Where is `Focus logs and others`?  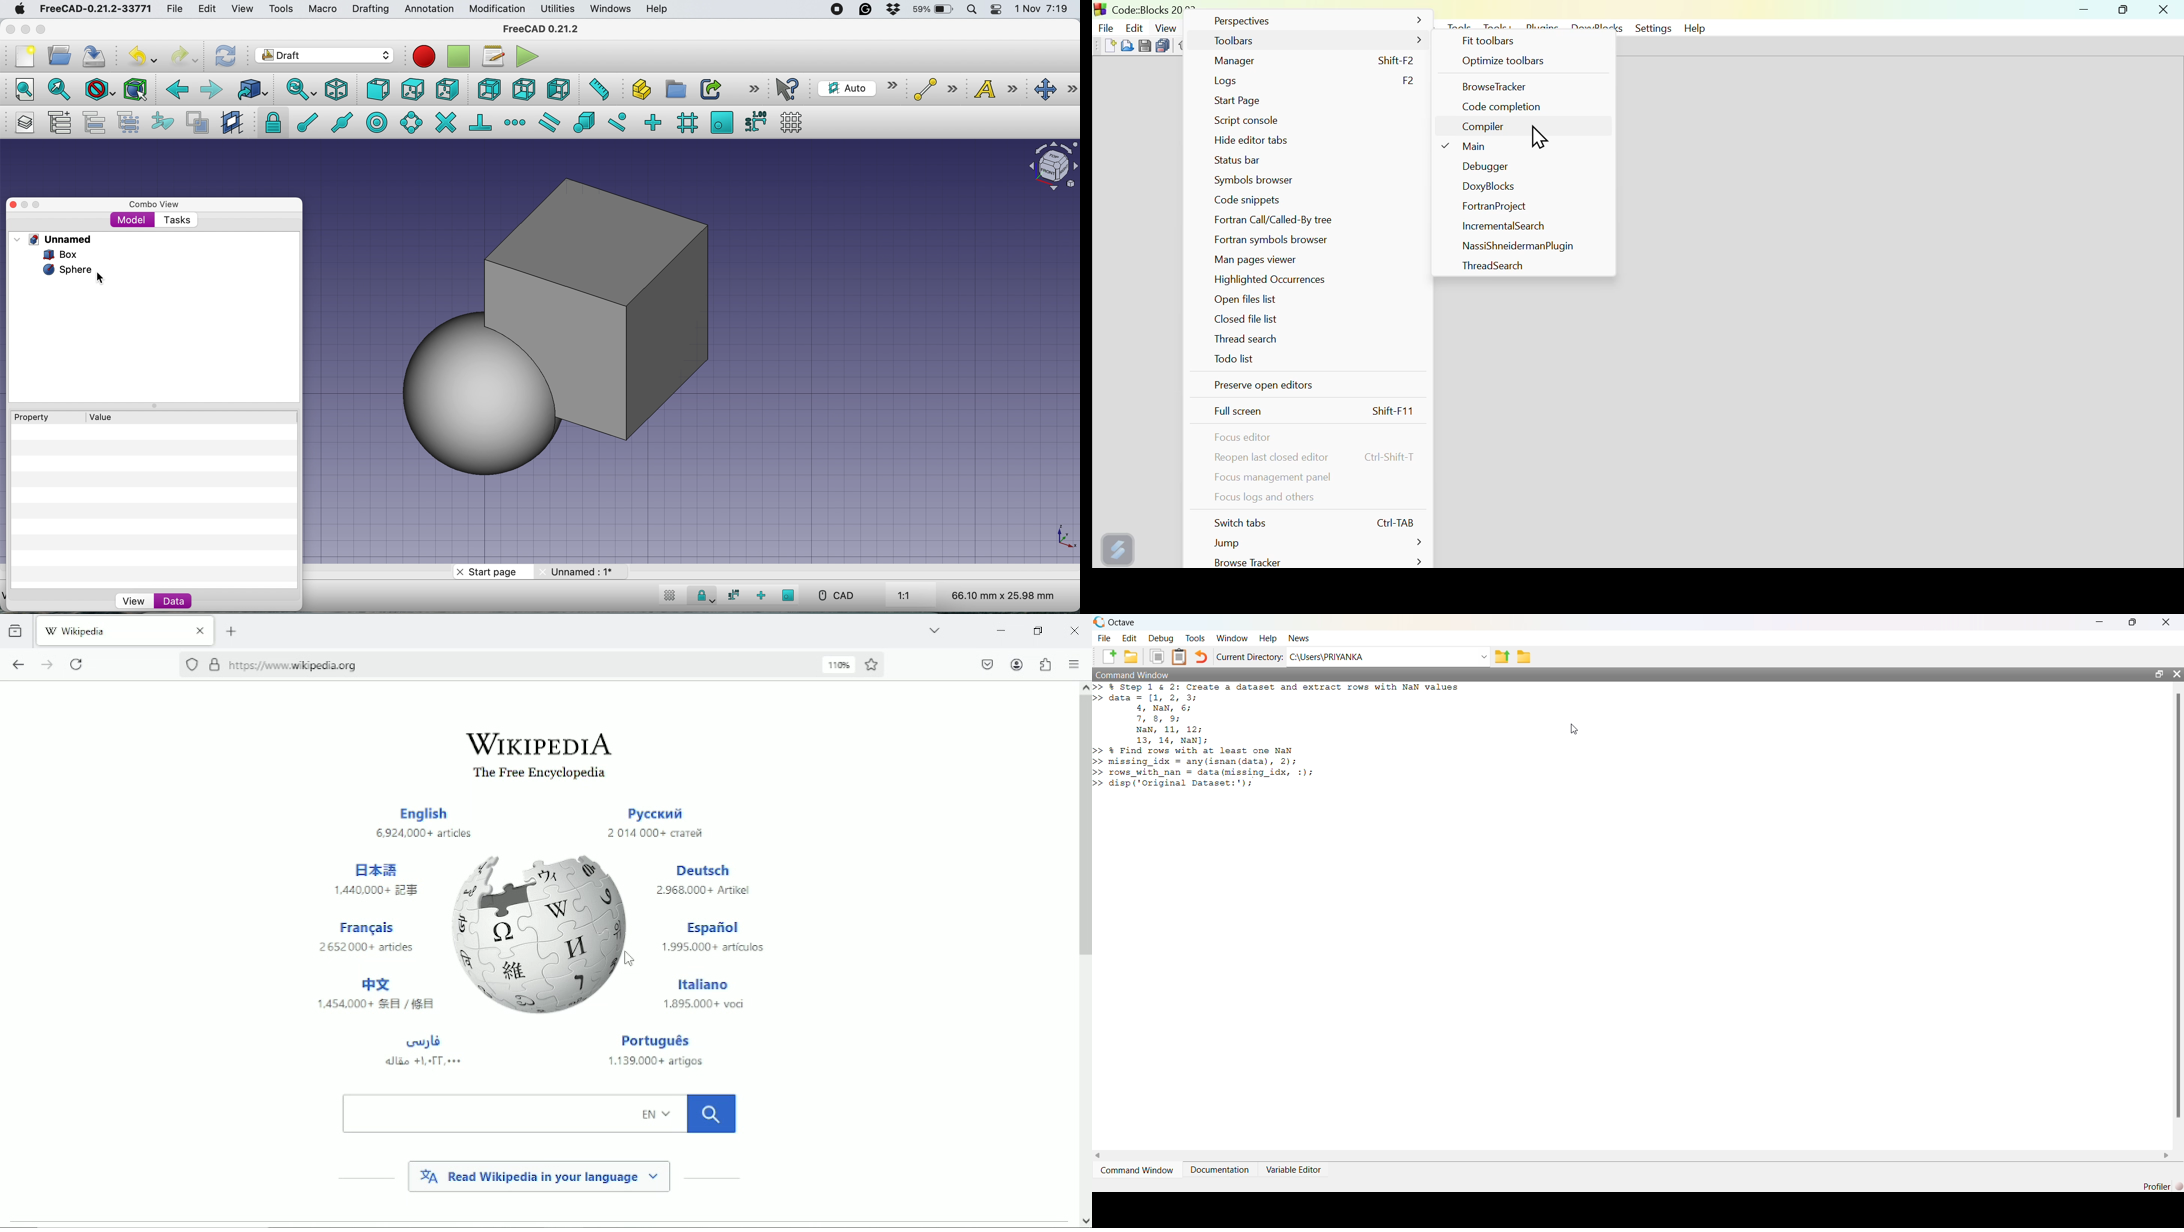 Focus logs and others is located at coordinates (1262, 501).